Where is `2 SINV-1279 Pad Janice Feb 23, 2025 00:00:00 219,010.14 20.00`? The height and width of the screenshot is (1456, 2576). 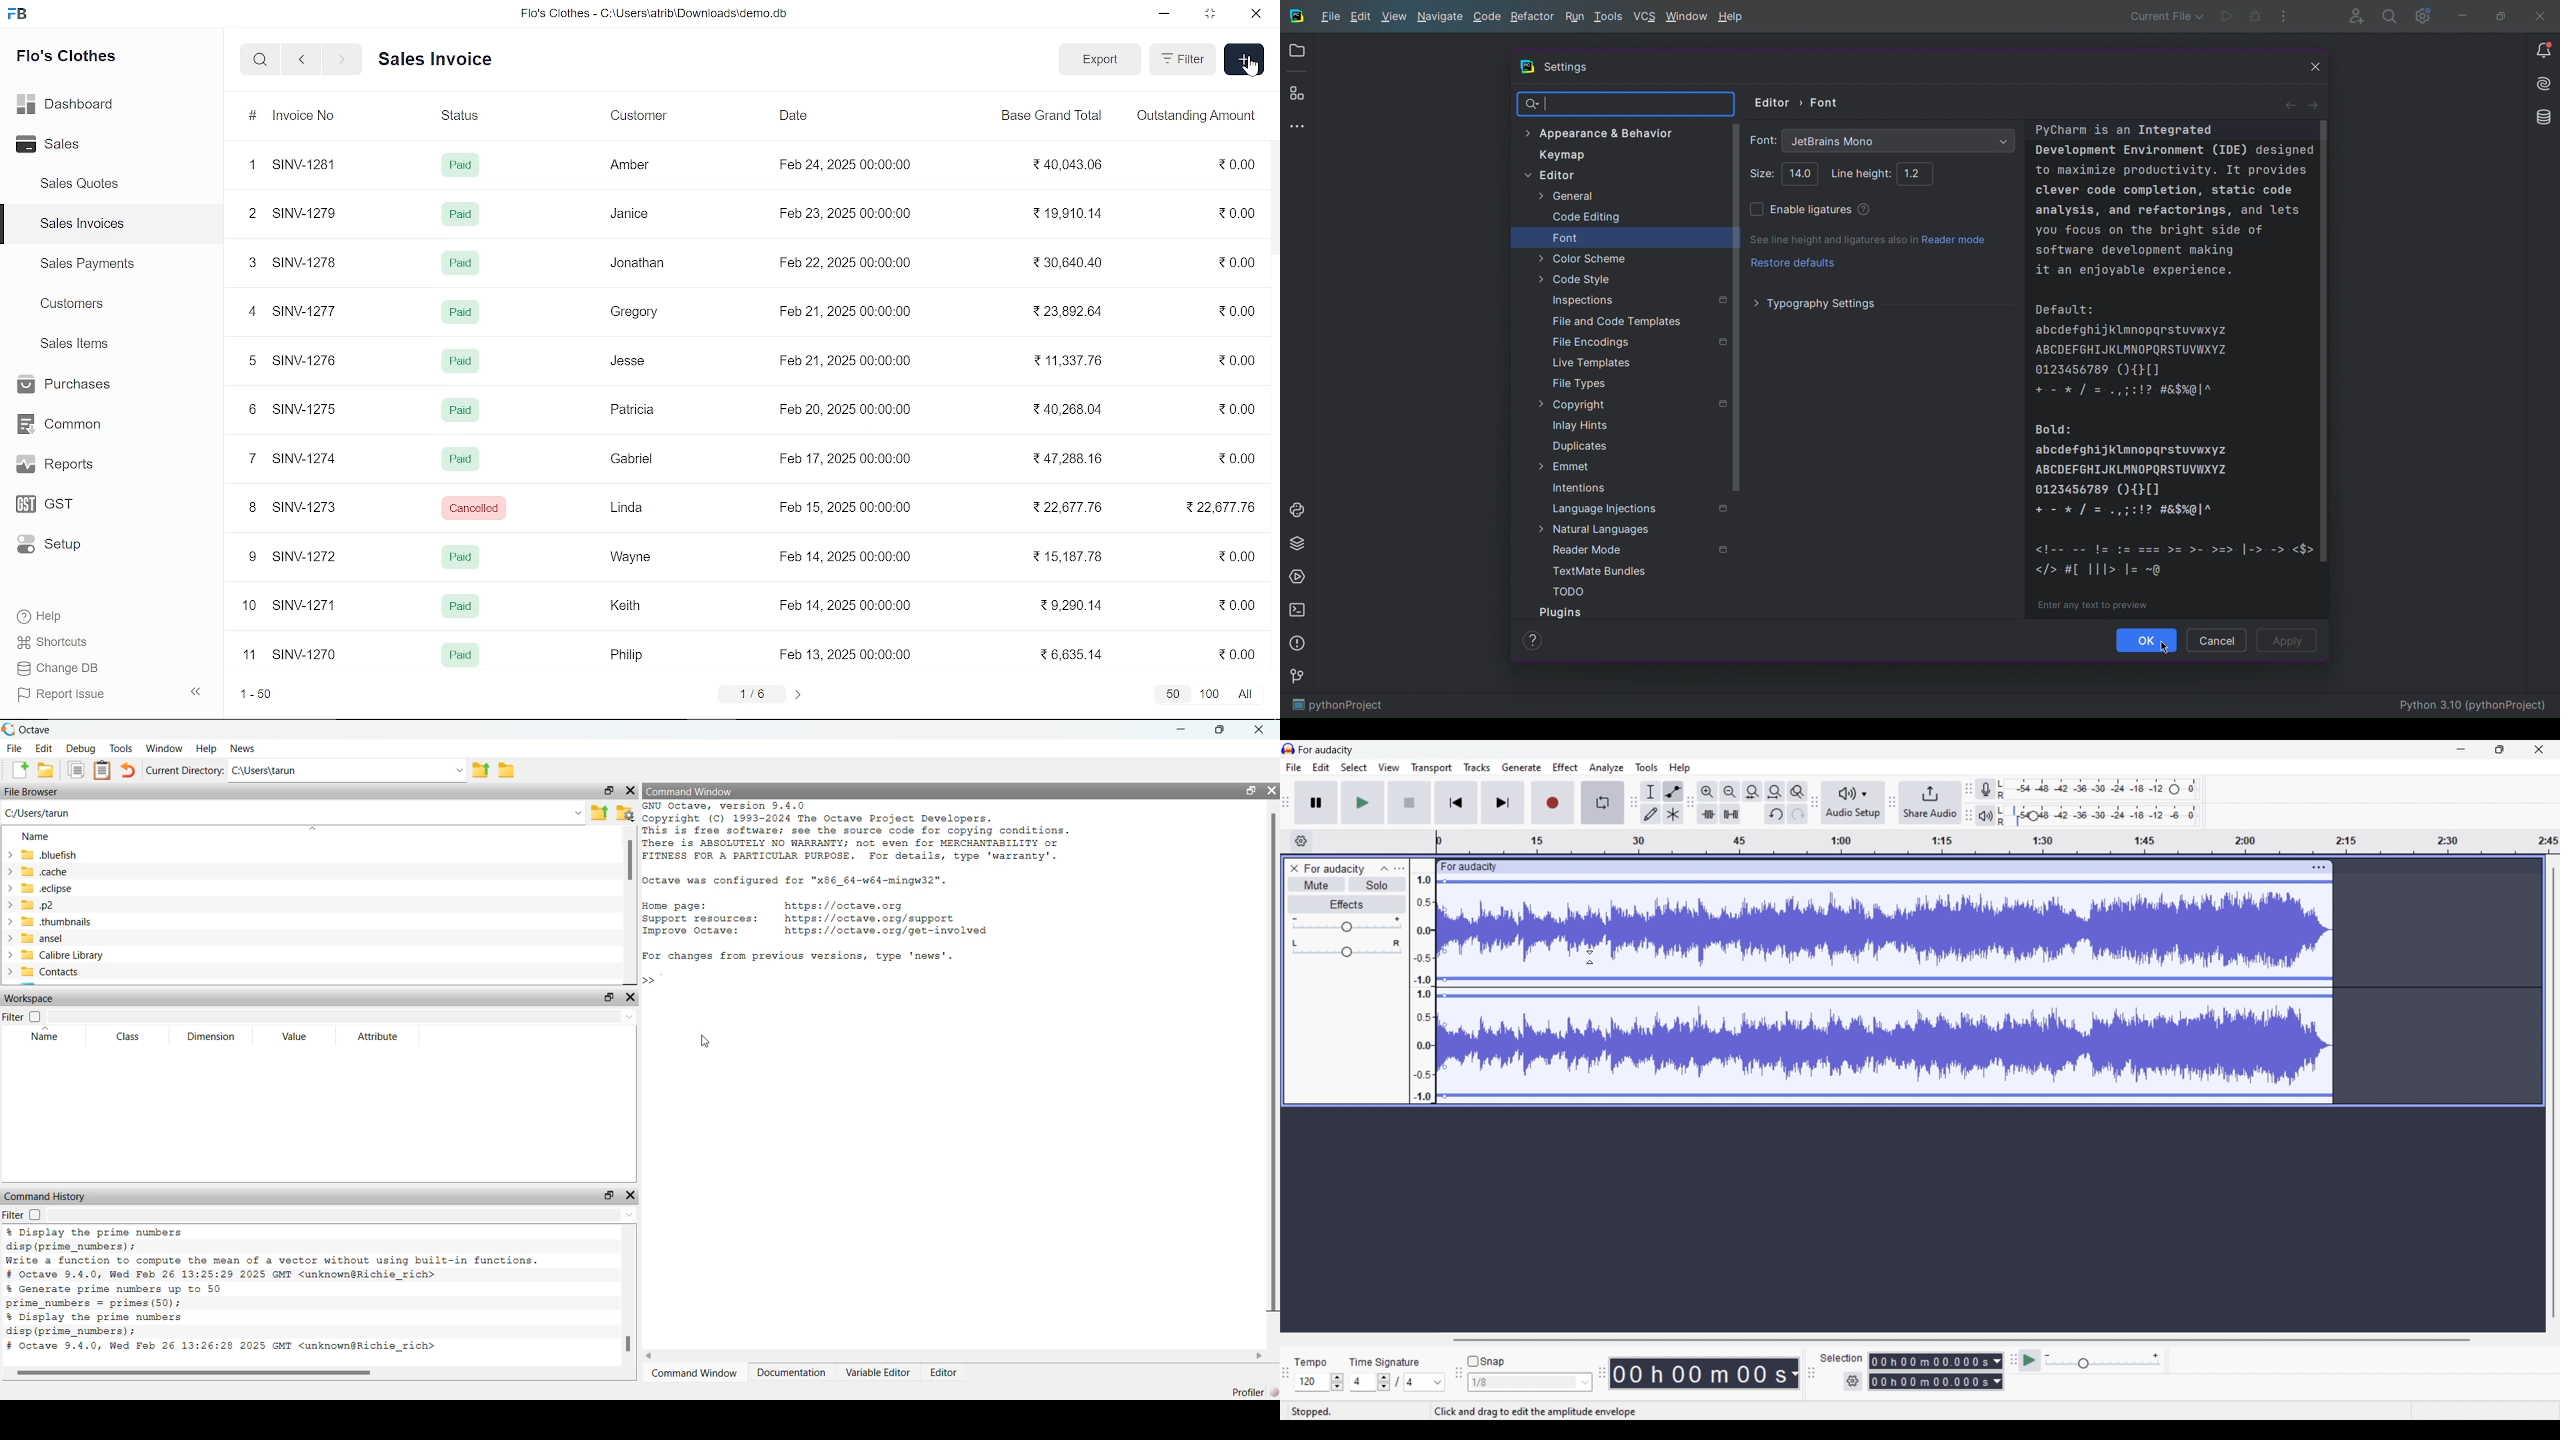 2 SINV-1279 Pad Janice Feb 23, 2025 00:00:00 219,010.14 20.00 is located at coordinates (750, 213).